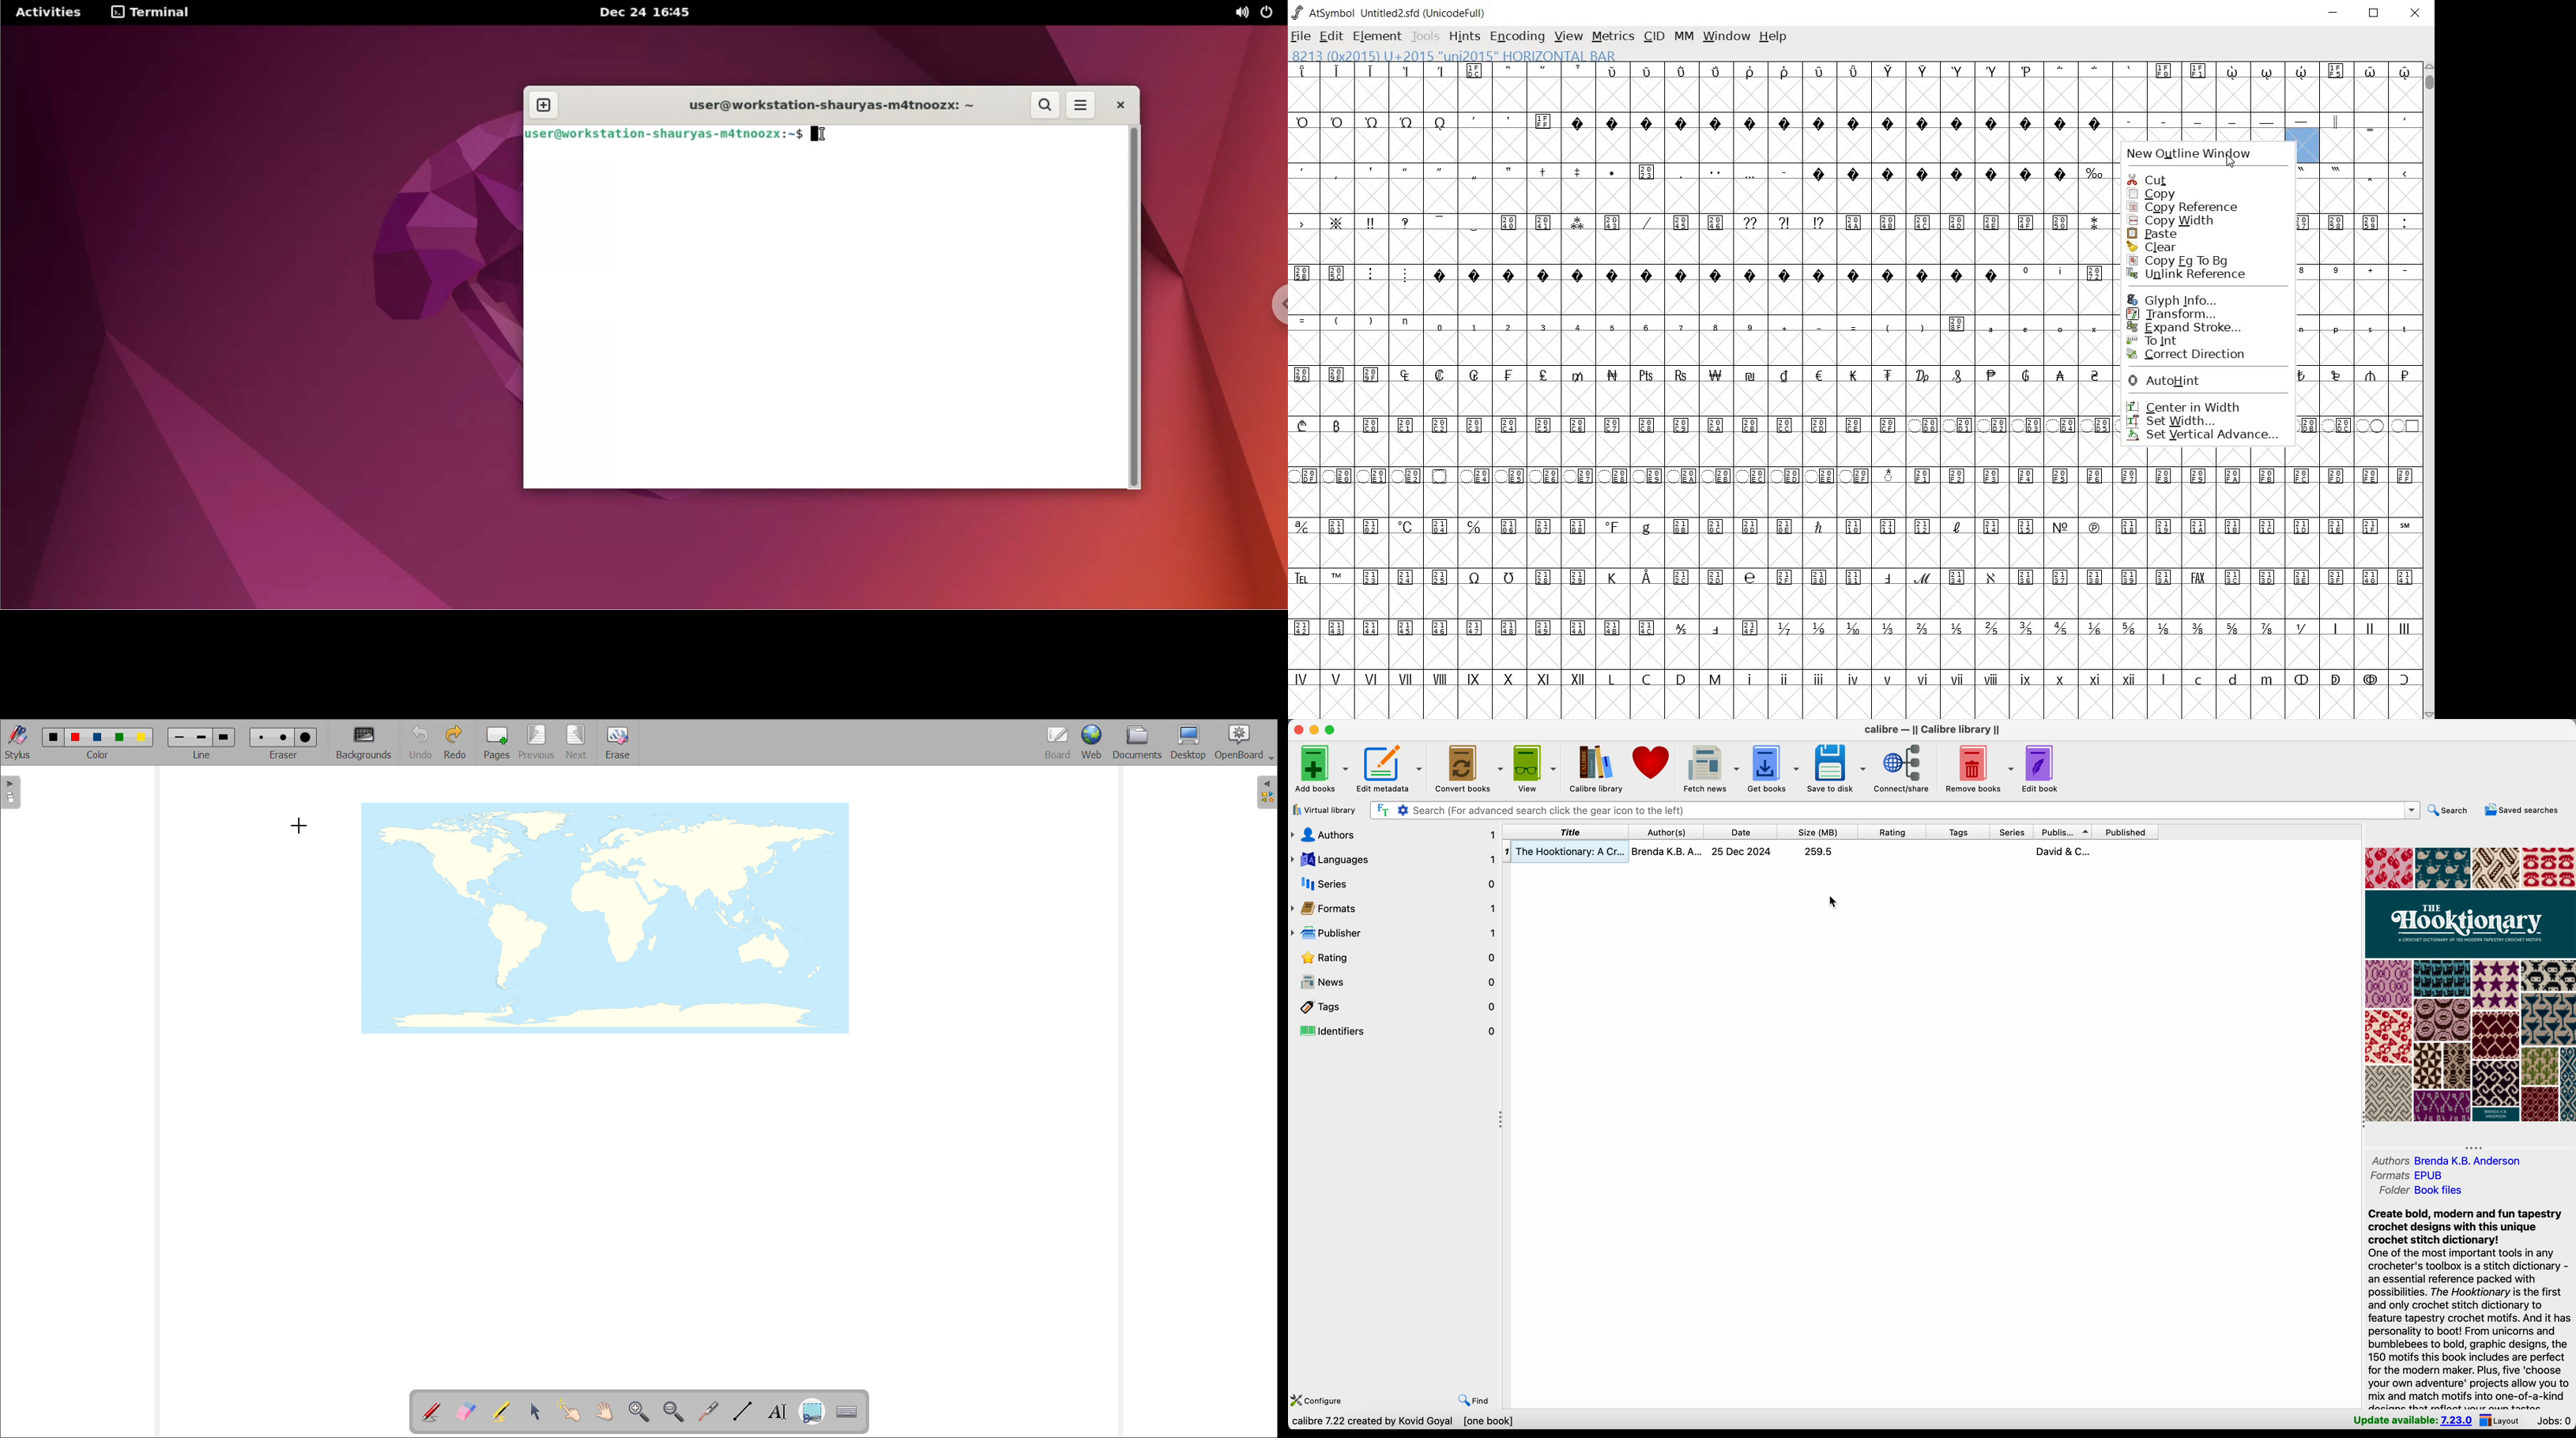 The image size is (2576, 1456). I want to click on Jobs: 0, so click(2553, 1420).